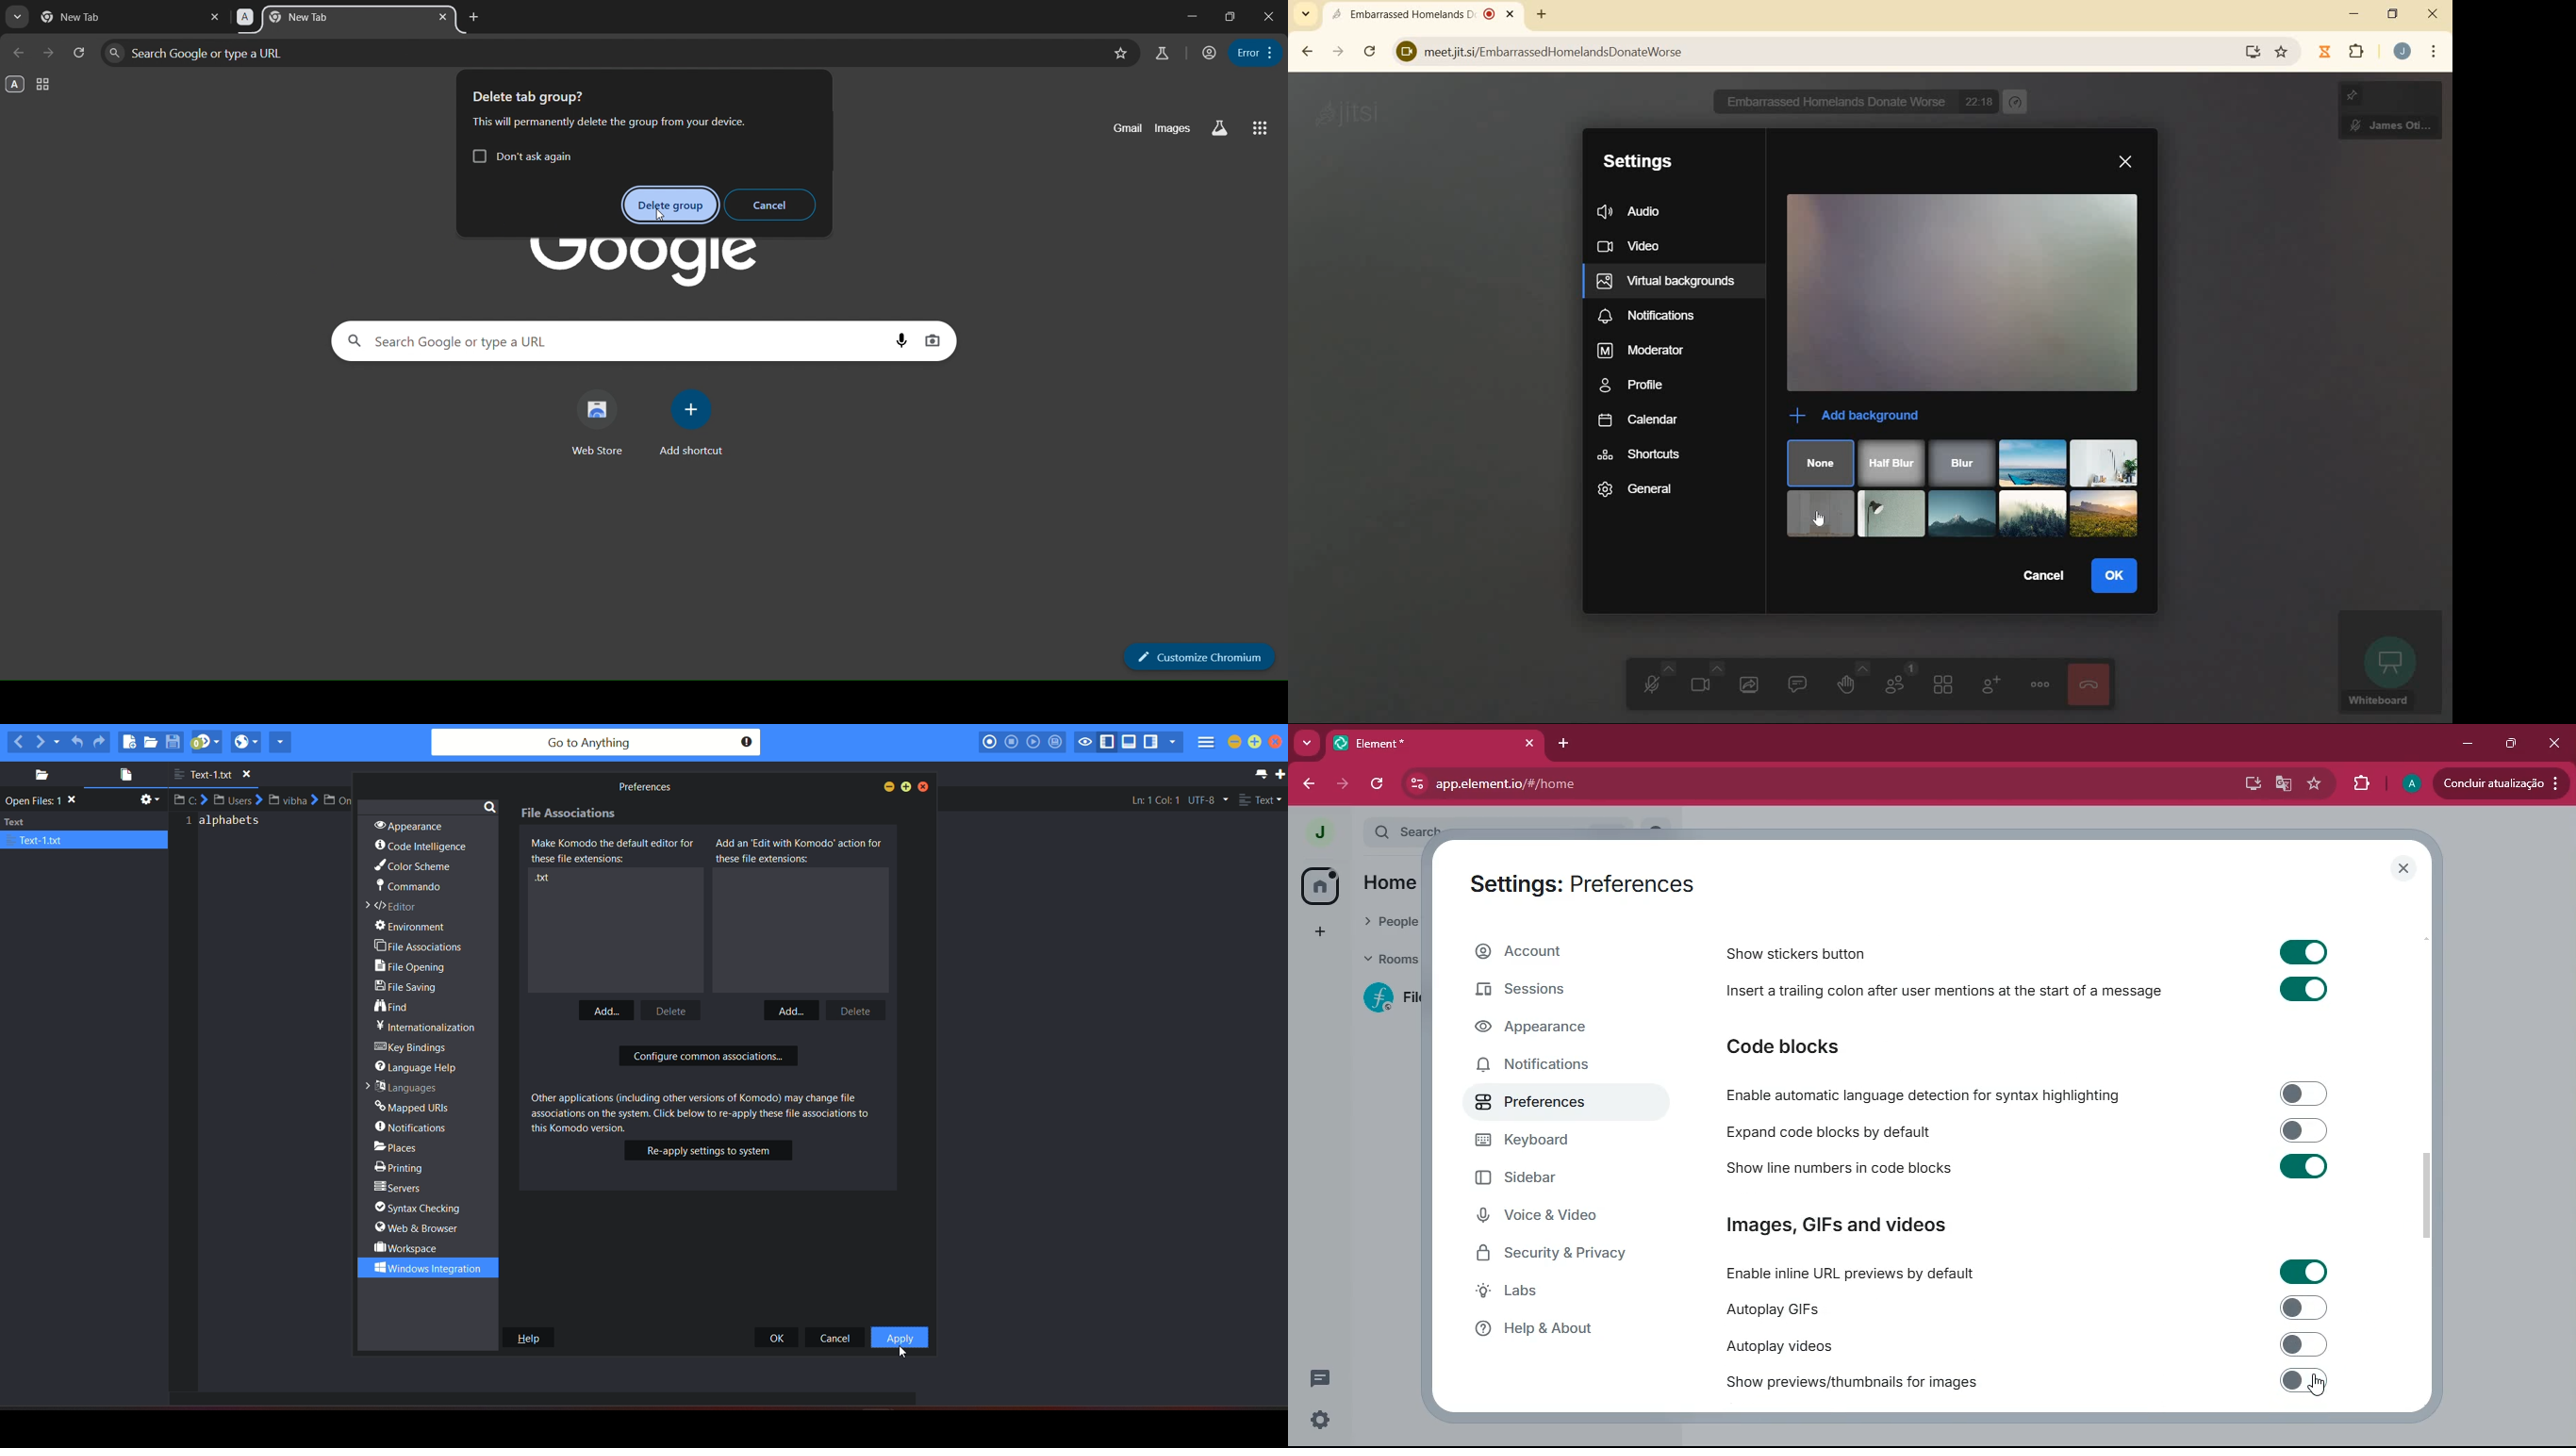 Image resolution: width=2576 pixels, height=1456 pixels. I want to click on Add, so click(604, 1012).